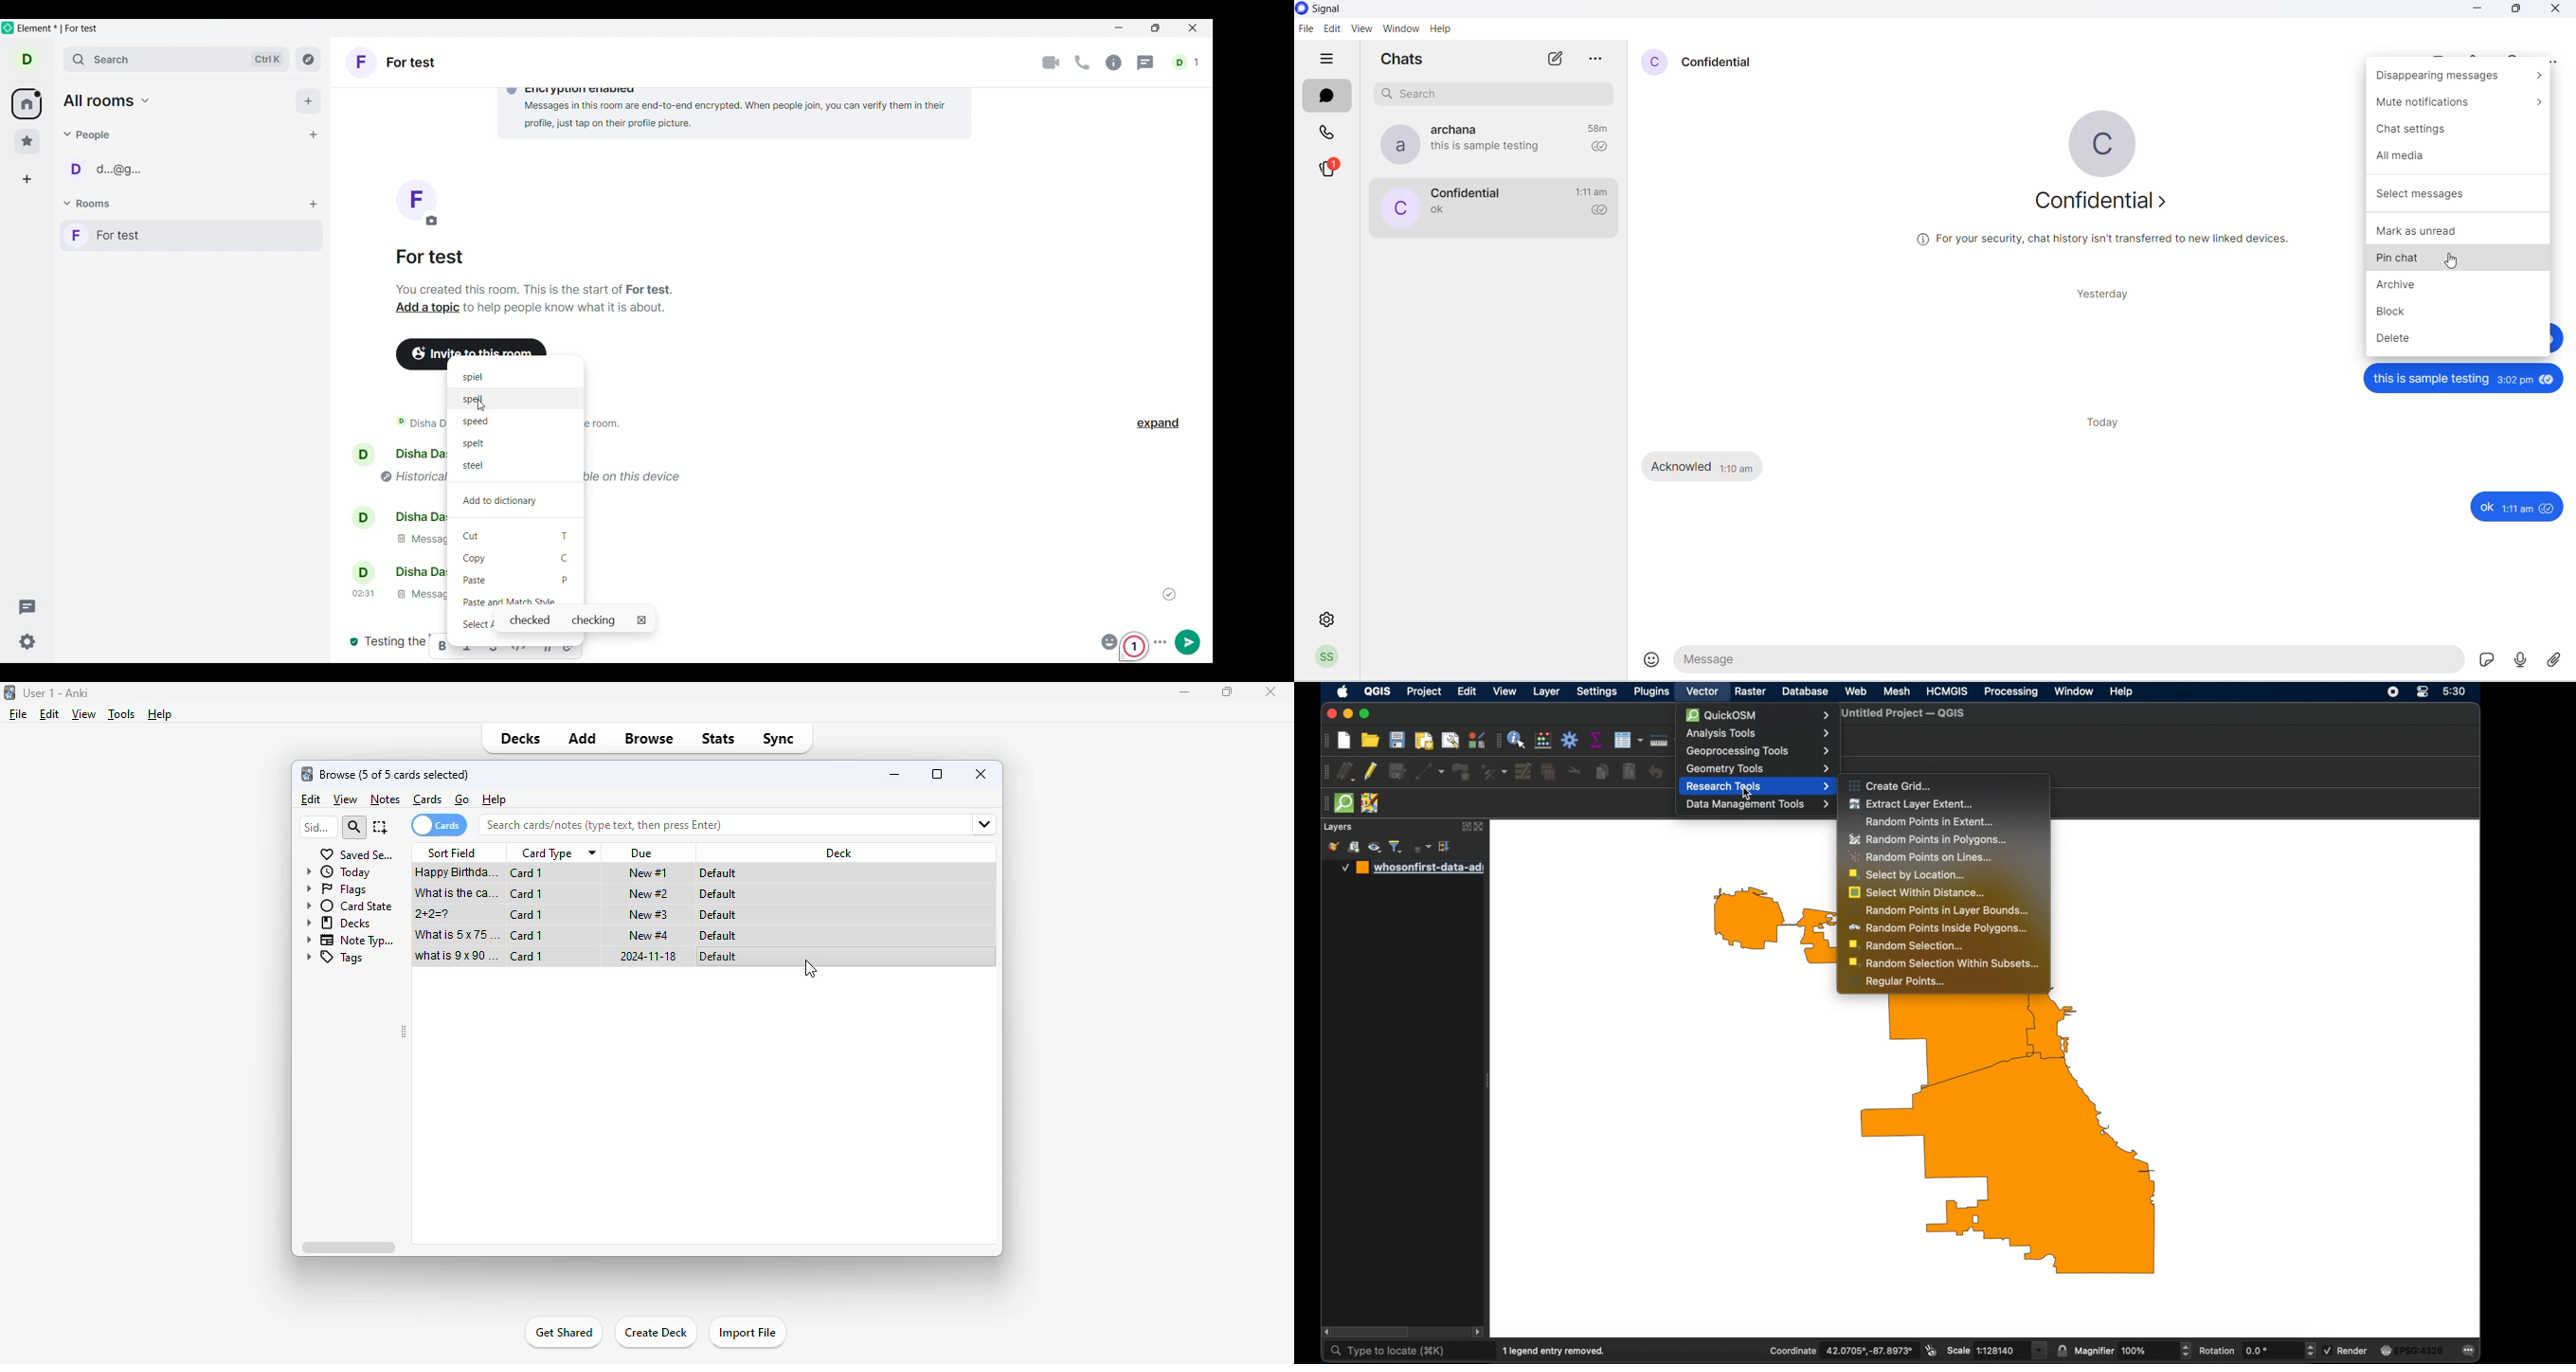 The image size is (2576, 1372). Describe the element at coordinates (1331, 29) in the screenshot. I see `edit` at that location.